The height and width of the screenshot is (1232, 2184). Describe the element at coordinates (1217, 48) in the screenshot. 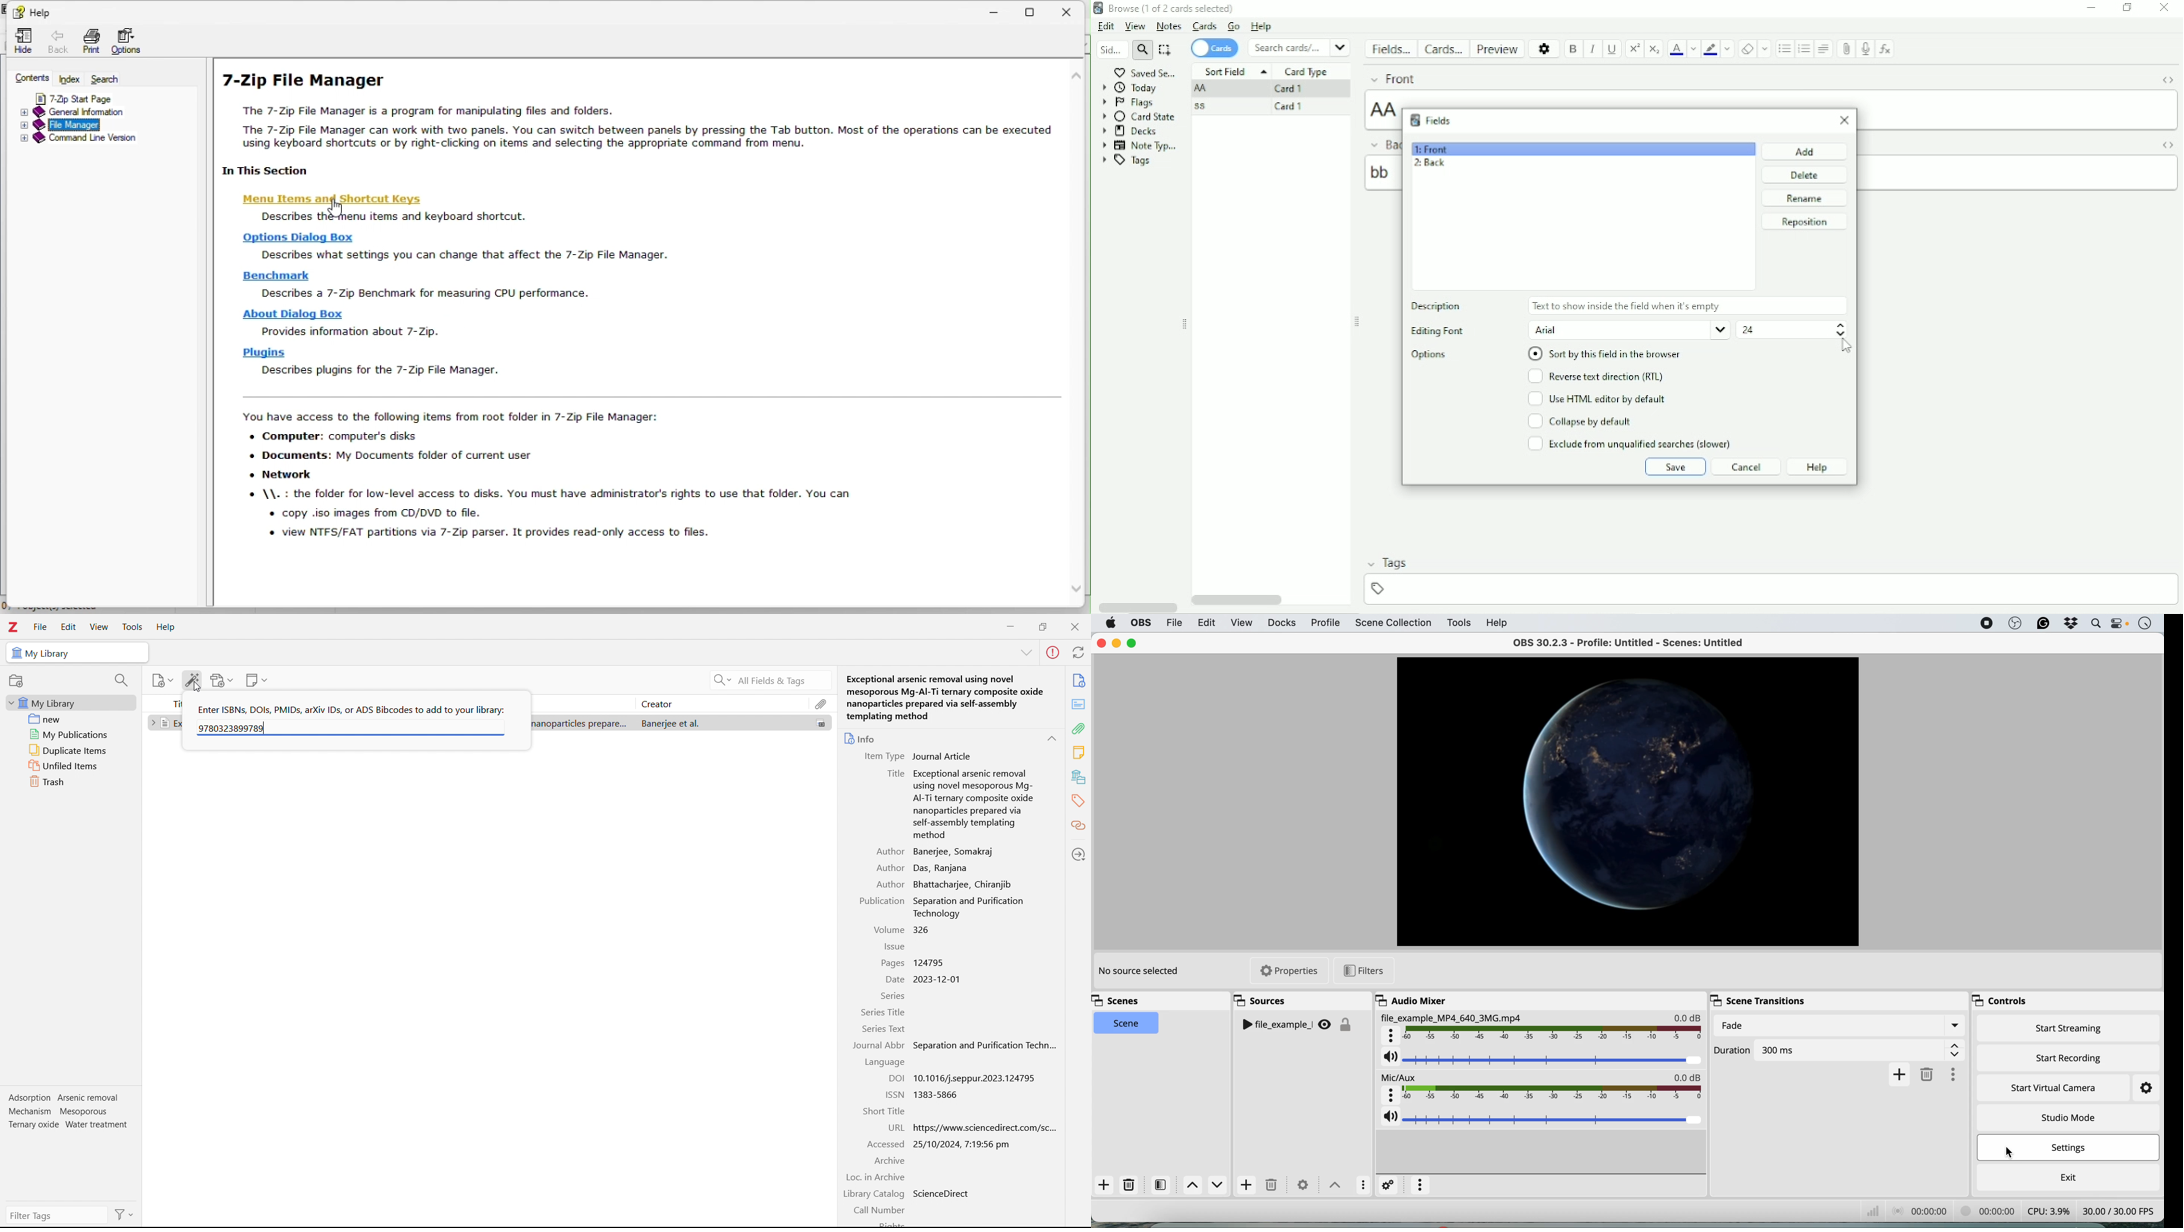

I see `Cards` at that location.